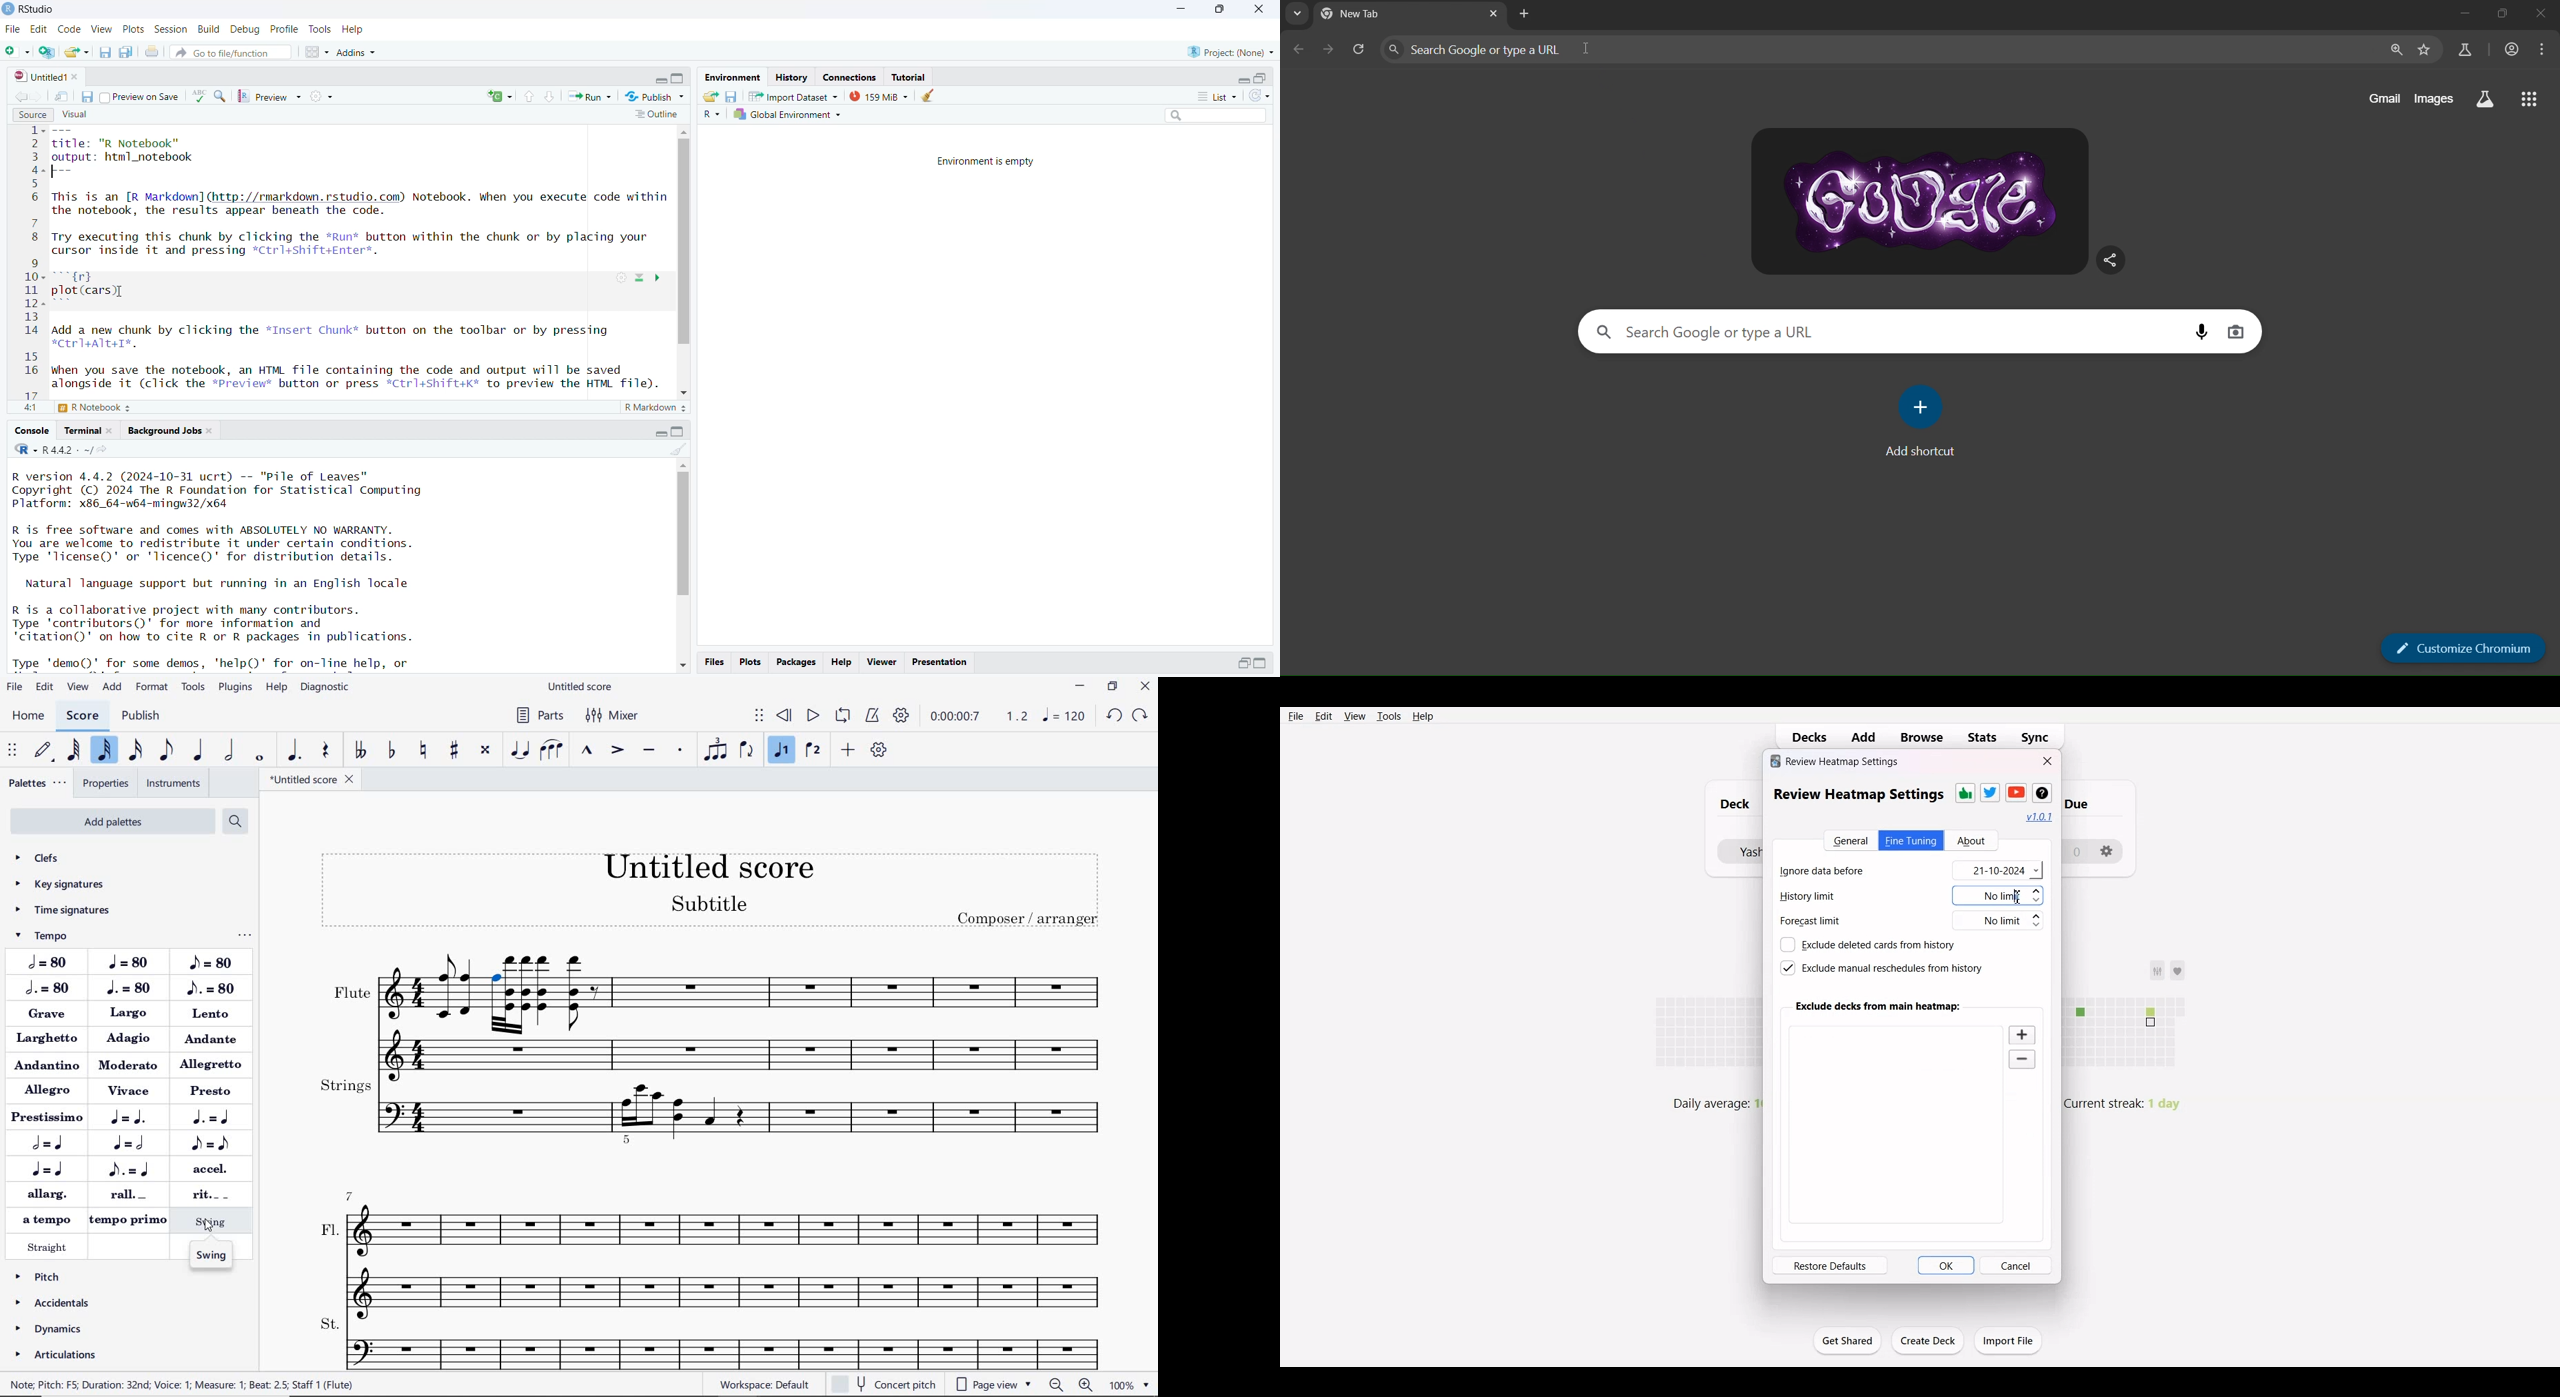 This screenshot has height=1400, width=2576. Describe the element at coordinates (1835, 761) in the screenshot. I see `review heatmap settings` at that location.